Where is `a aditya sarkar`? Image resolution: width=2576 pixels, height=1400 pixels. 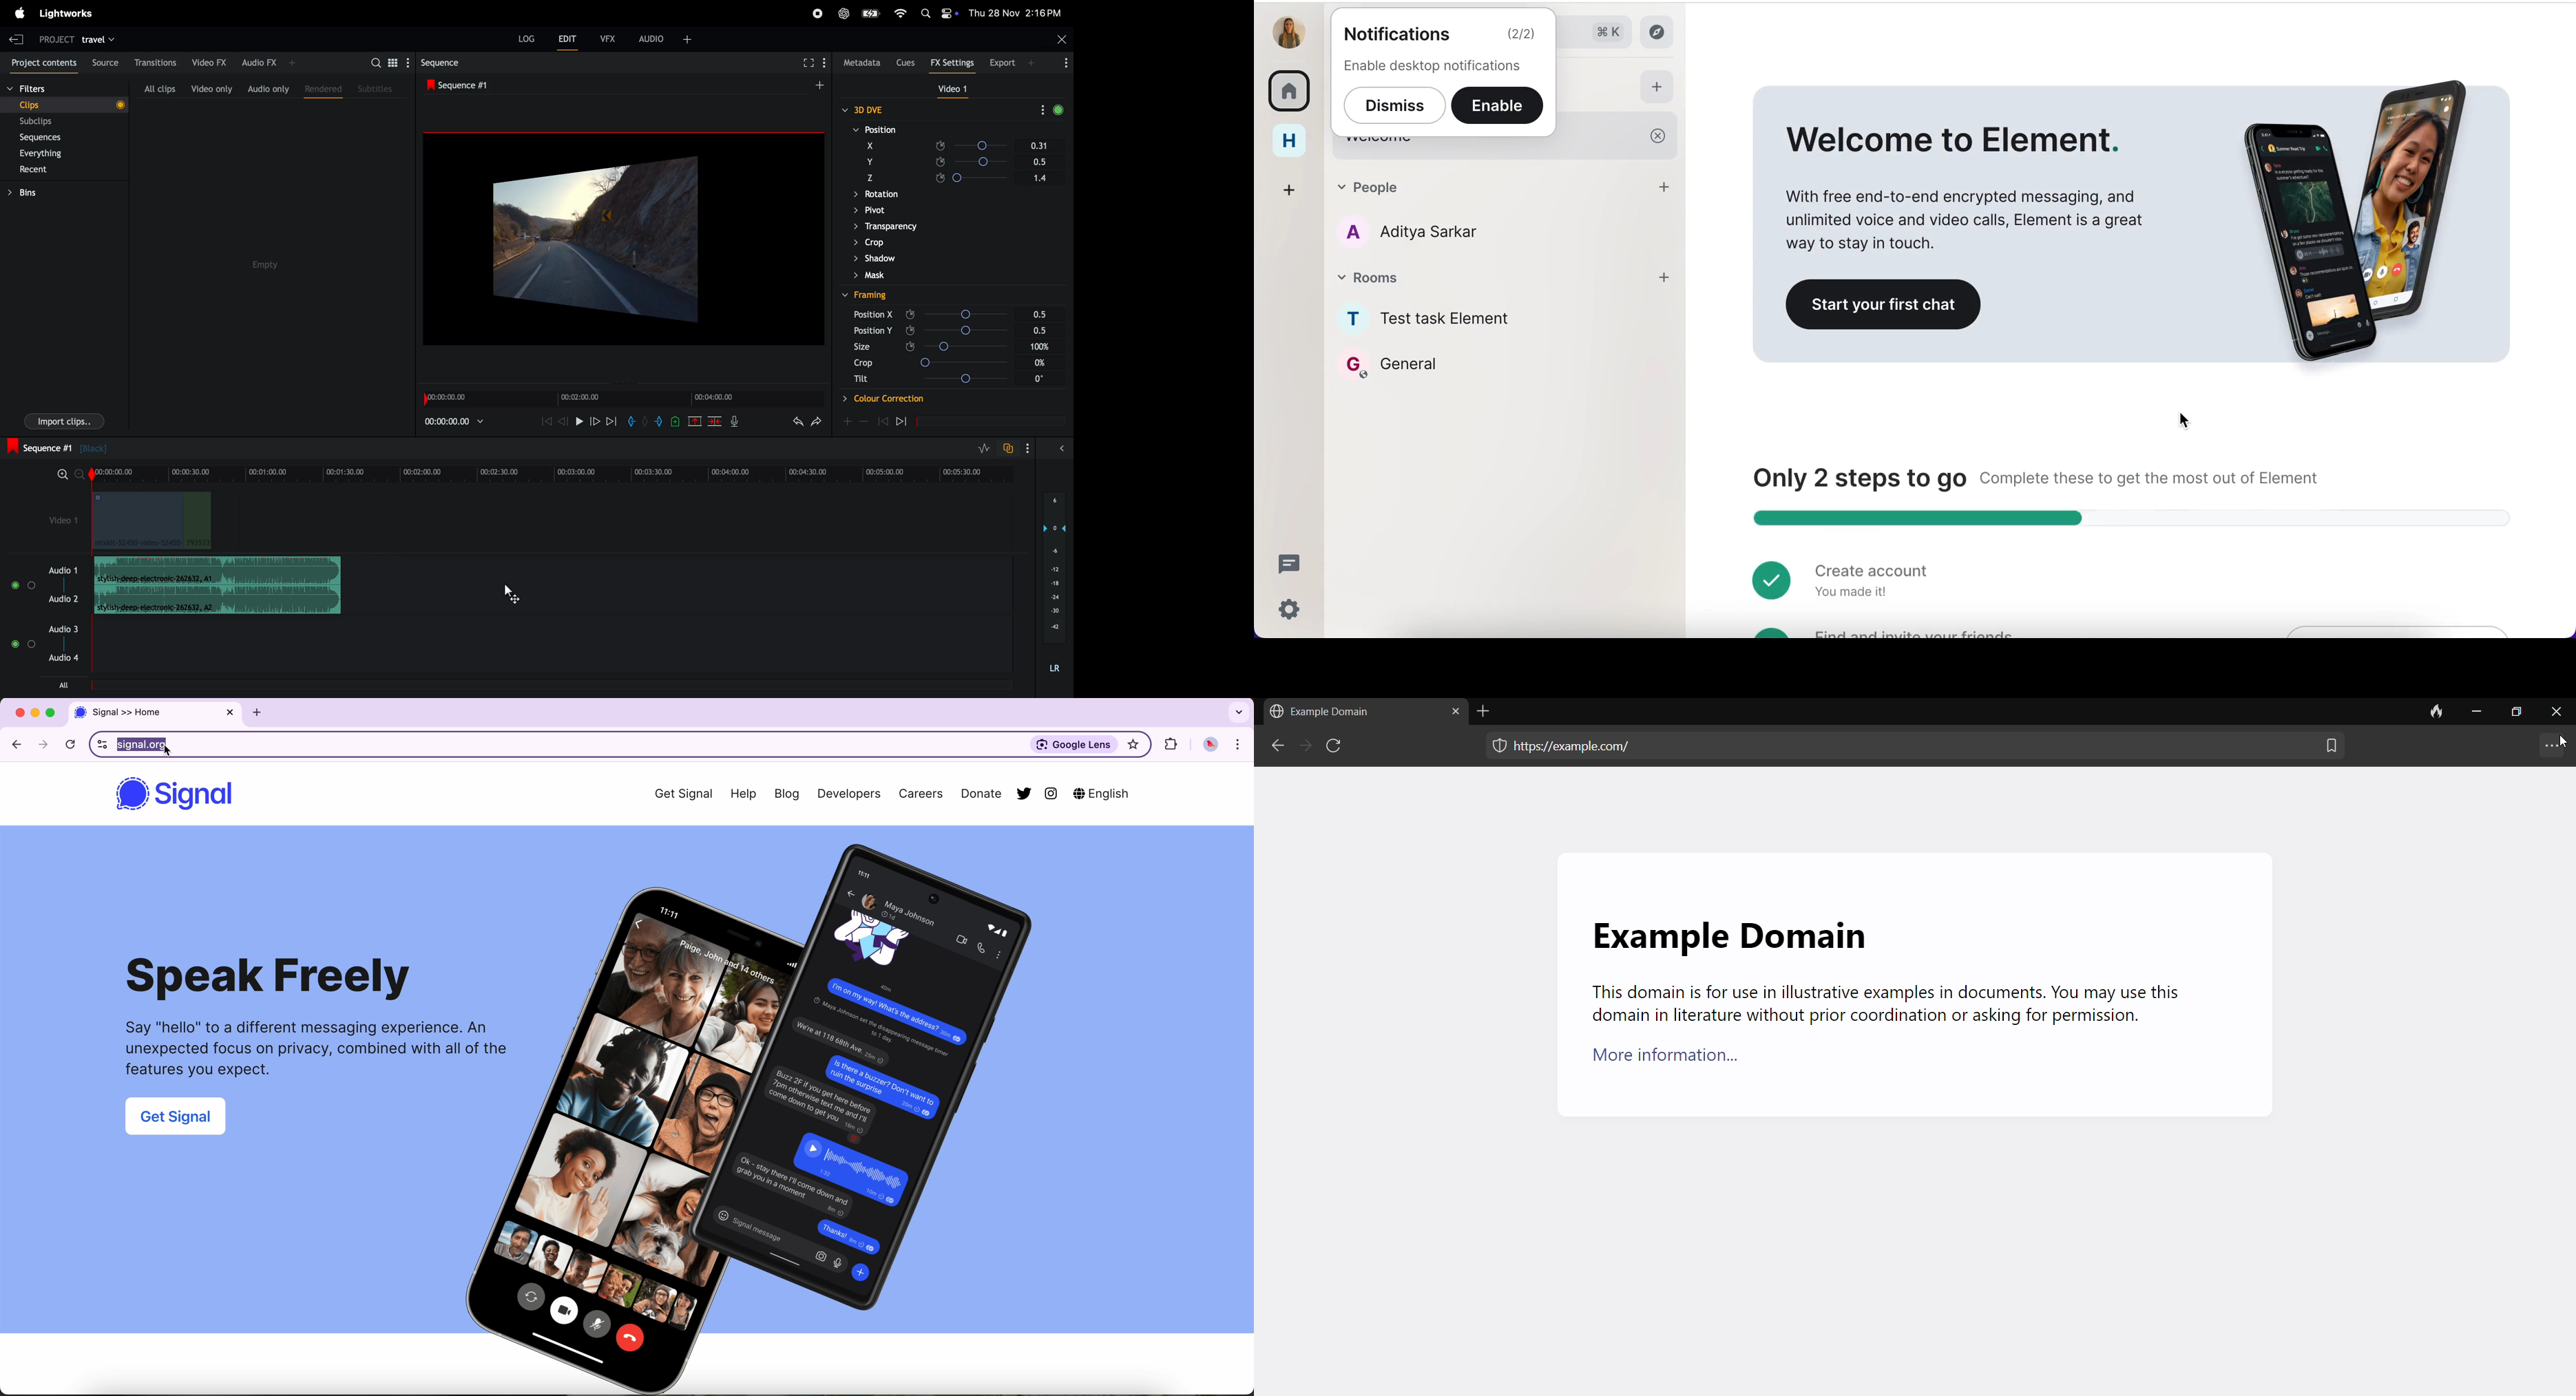 a aditya sarkar is located at coordinates (1451, 233).